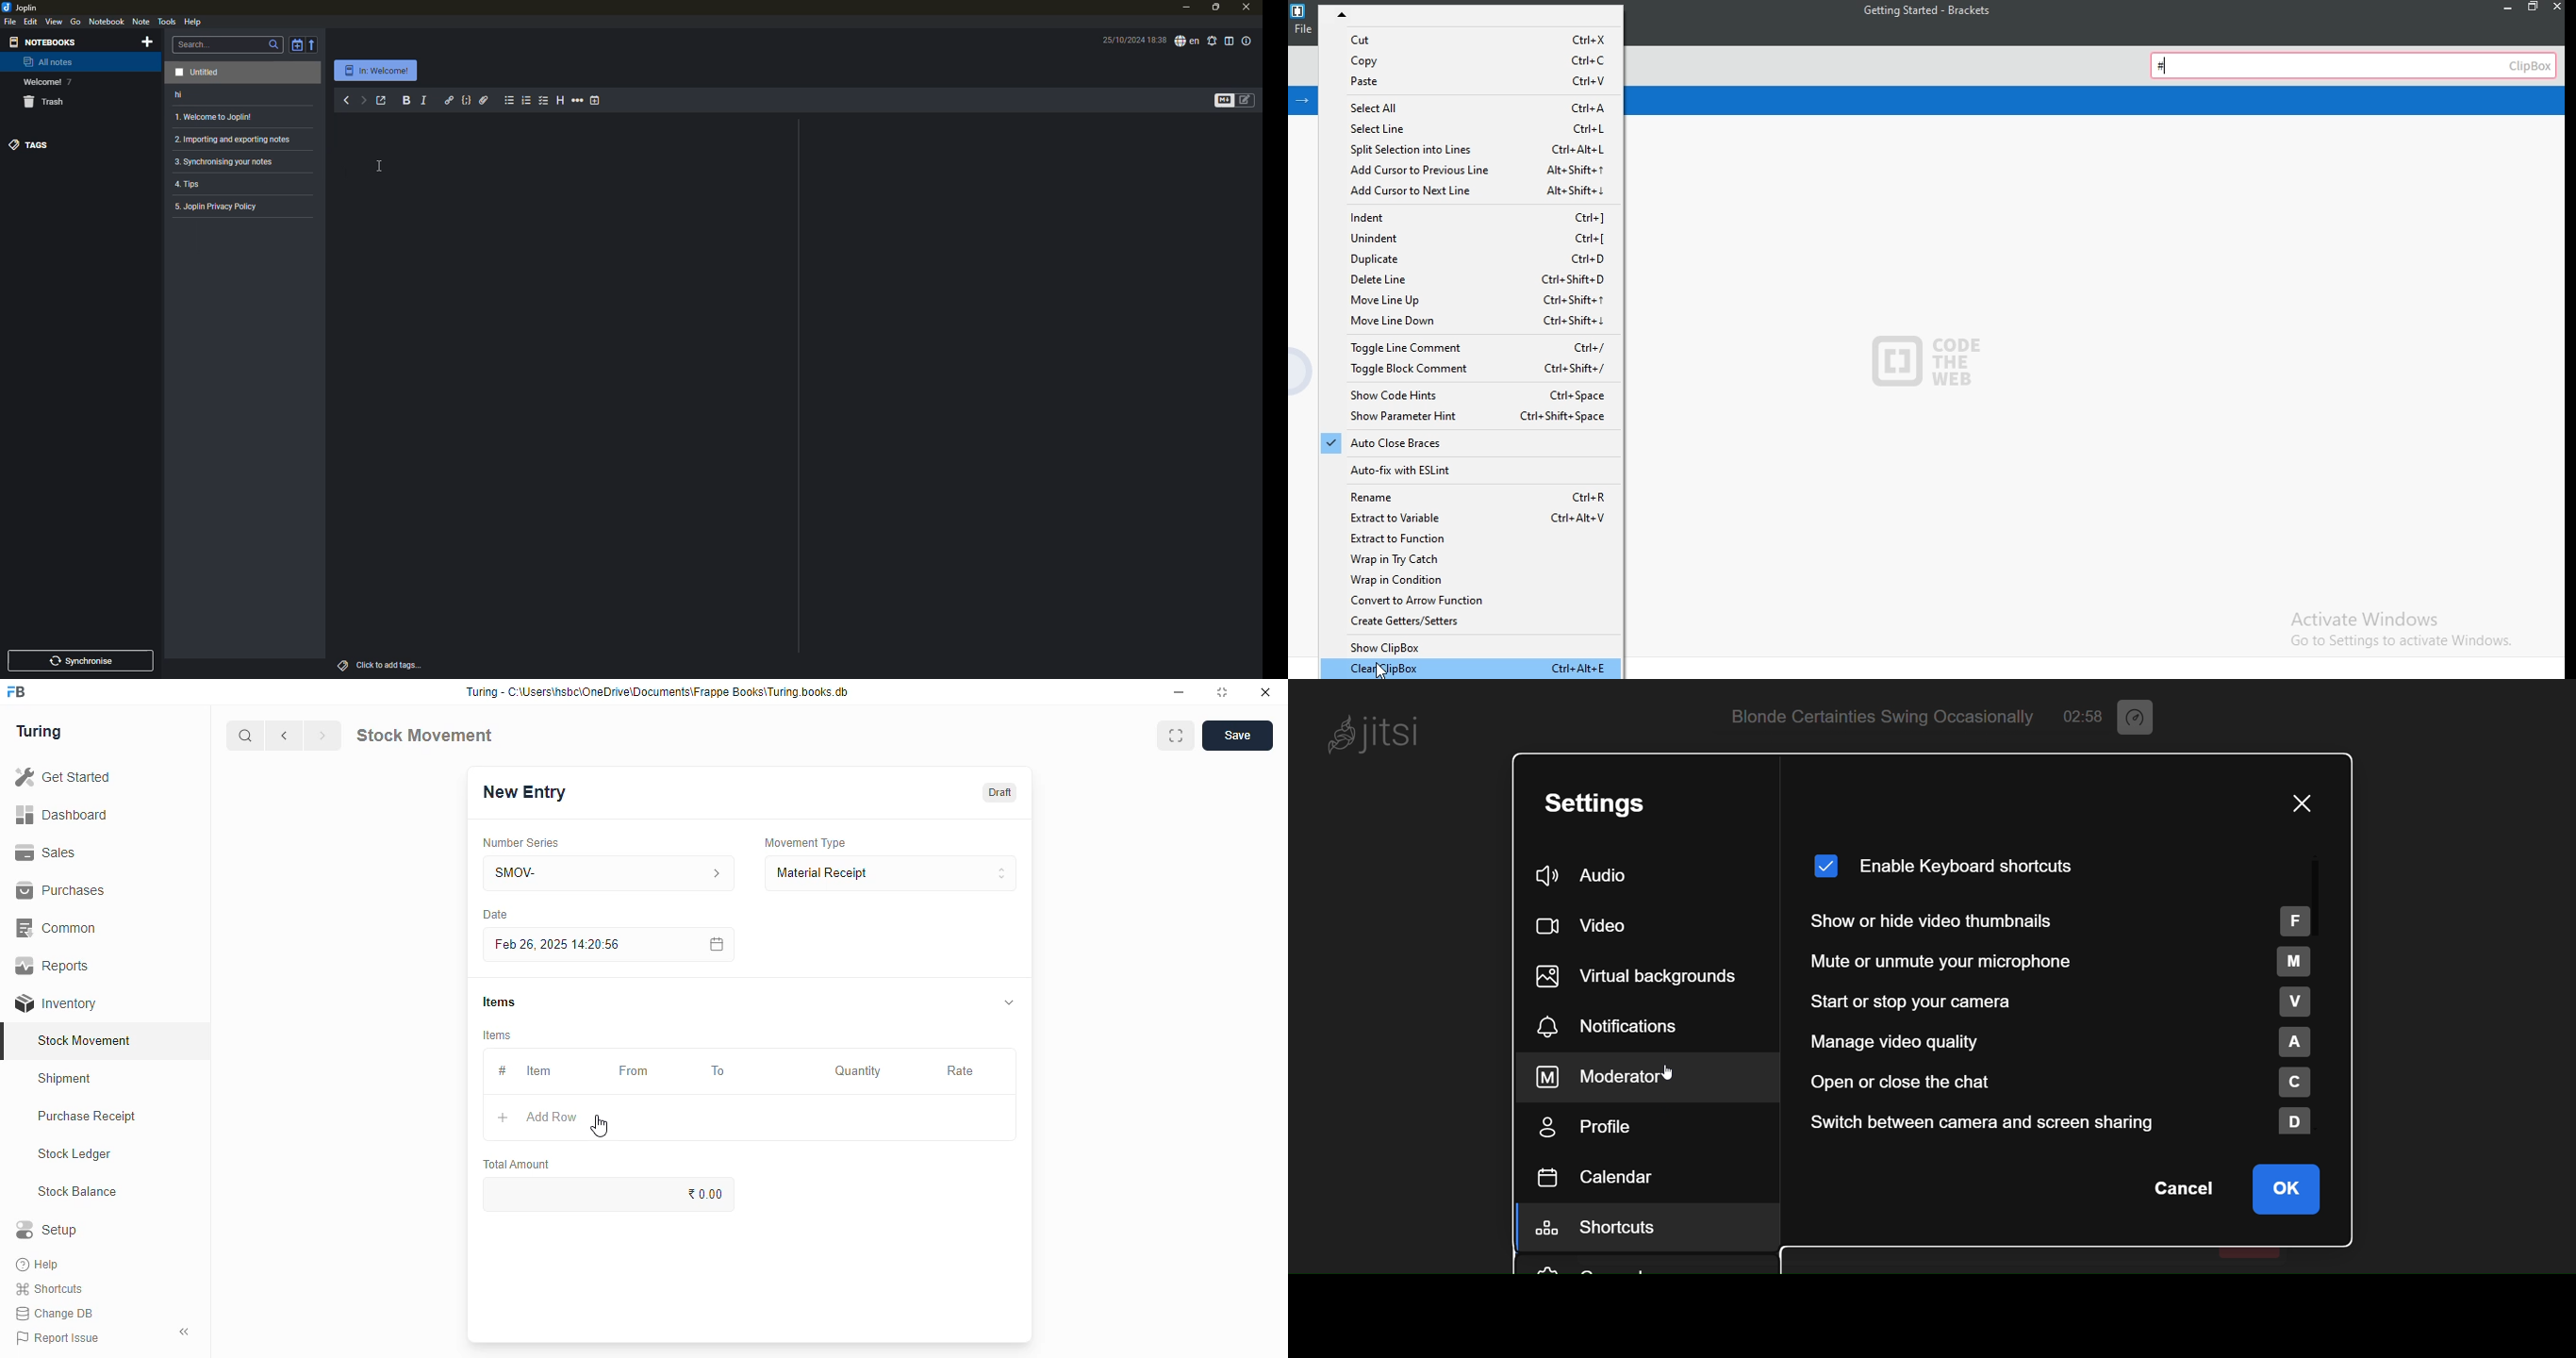  I want to click on ₹0.00, so click(610, 1194).